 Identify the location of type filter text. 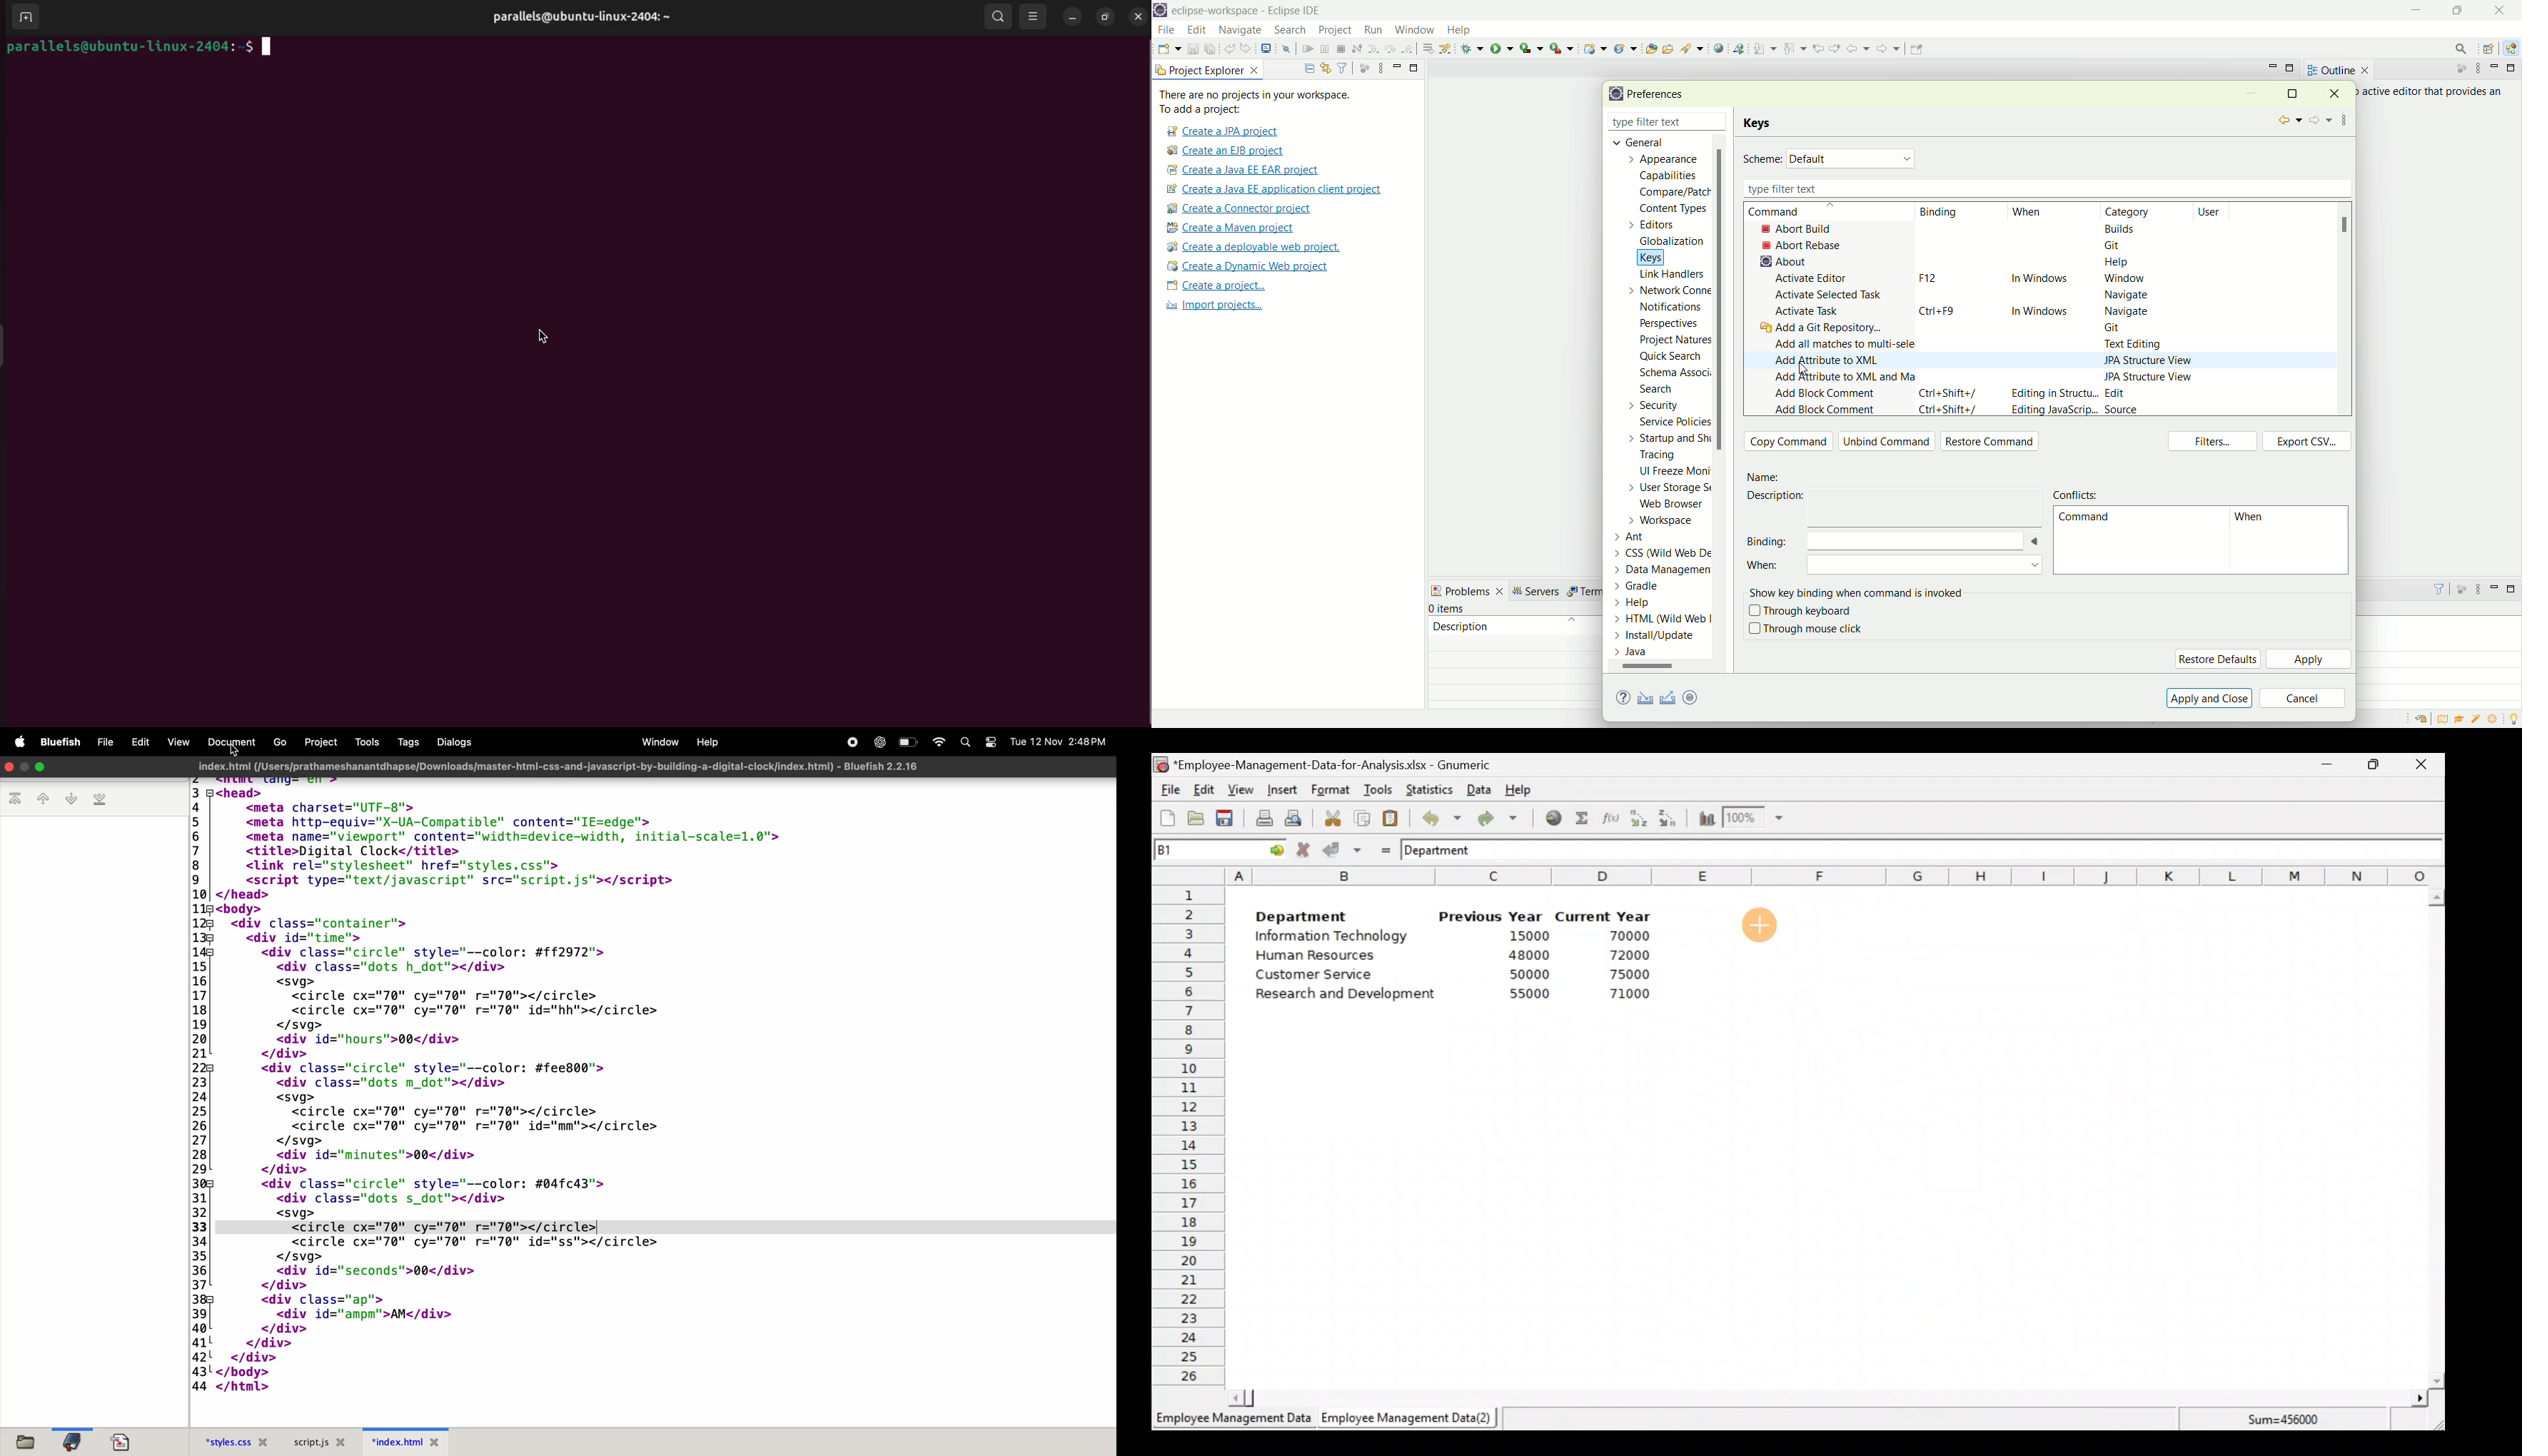
(2043, 188).